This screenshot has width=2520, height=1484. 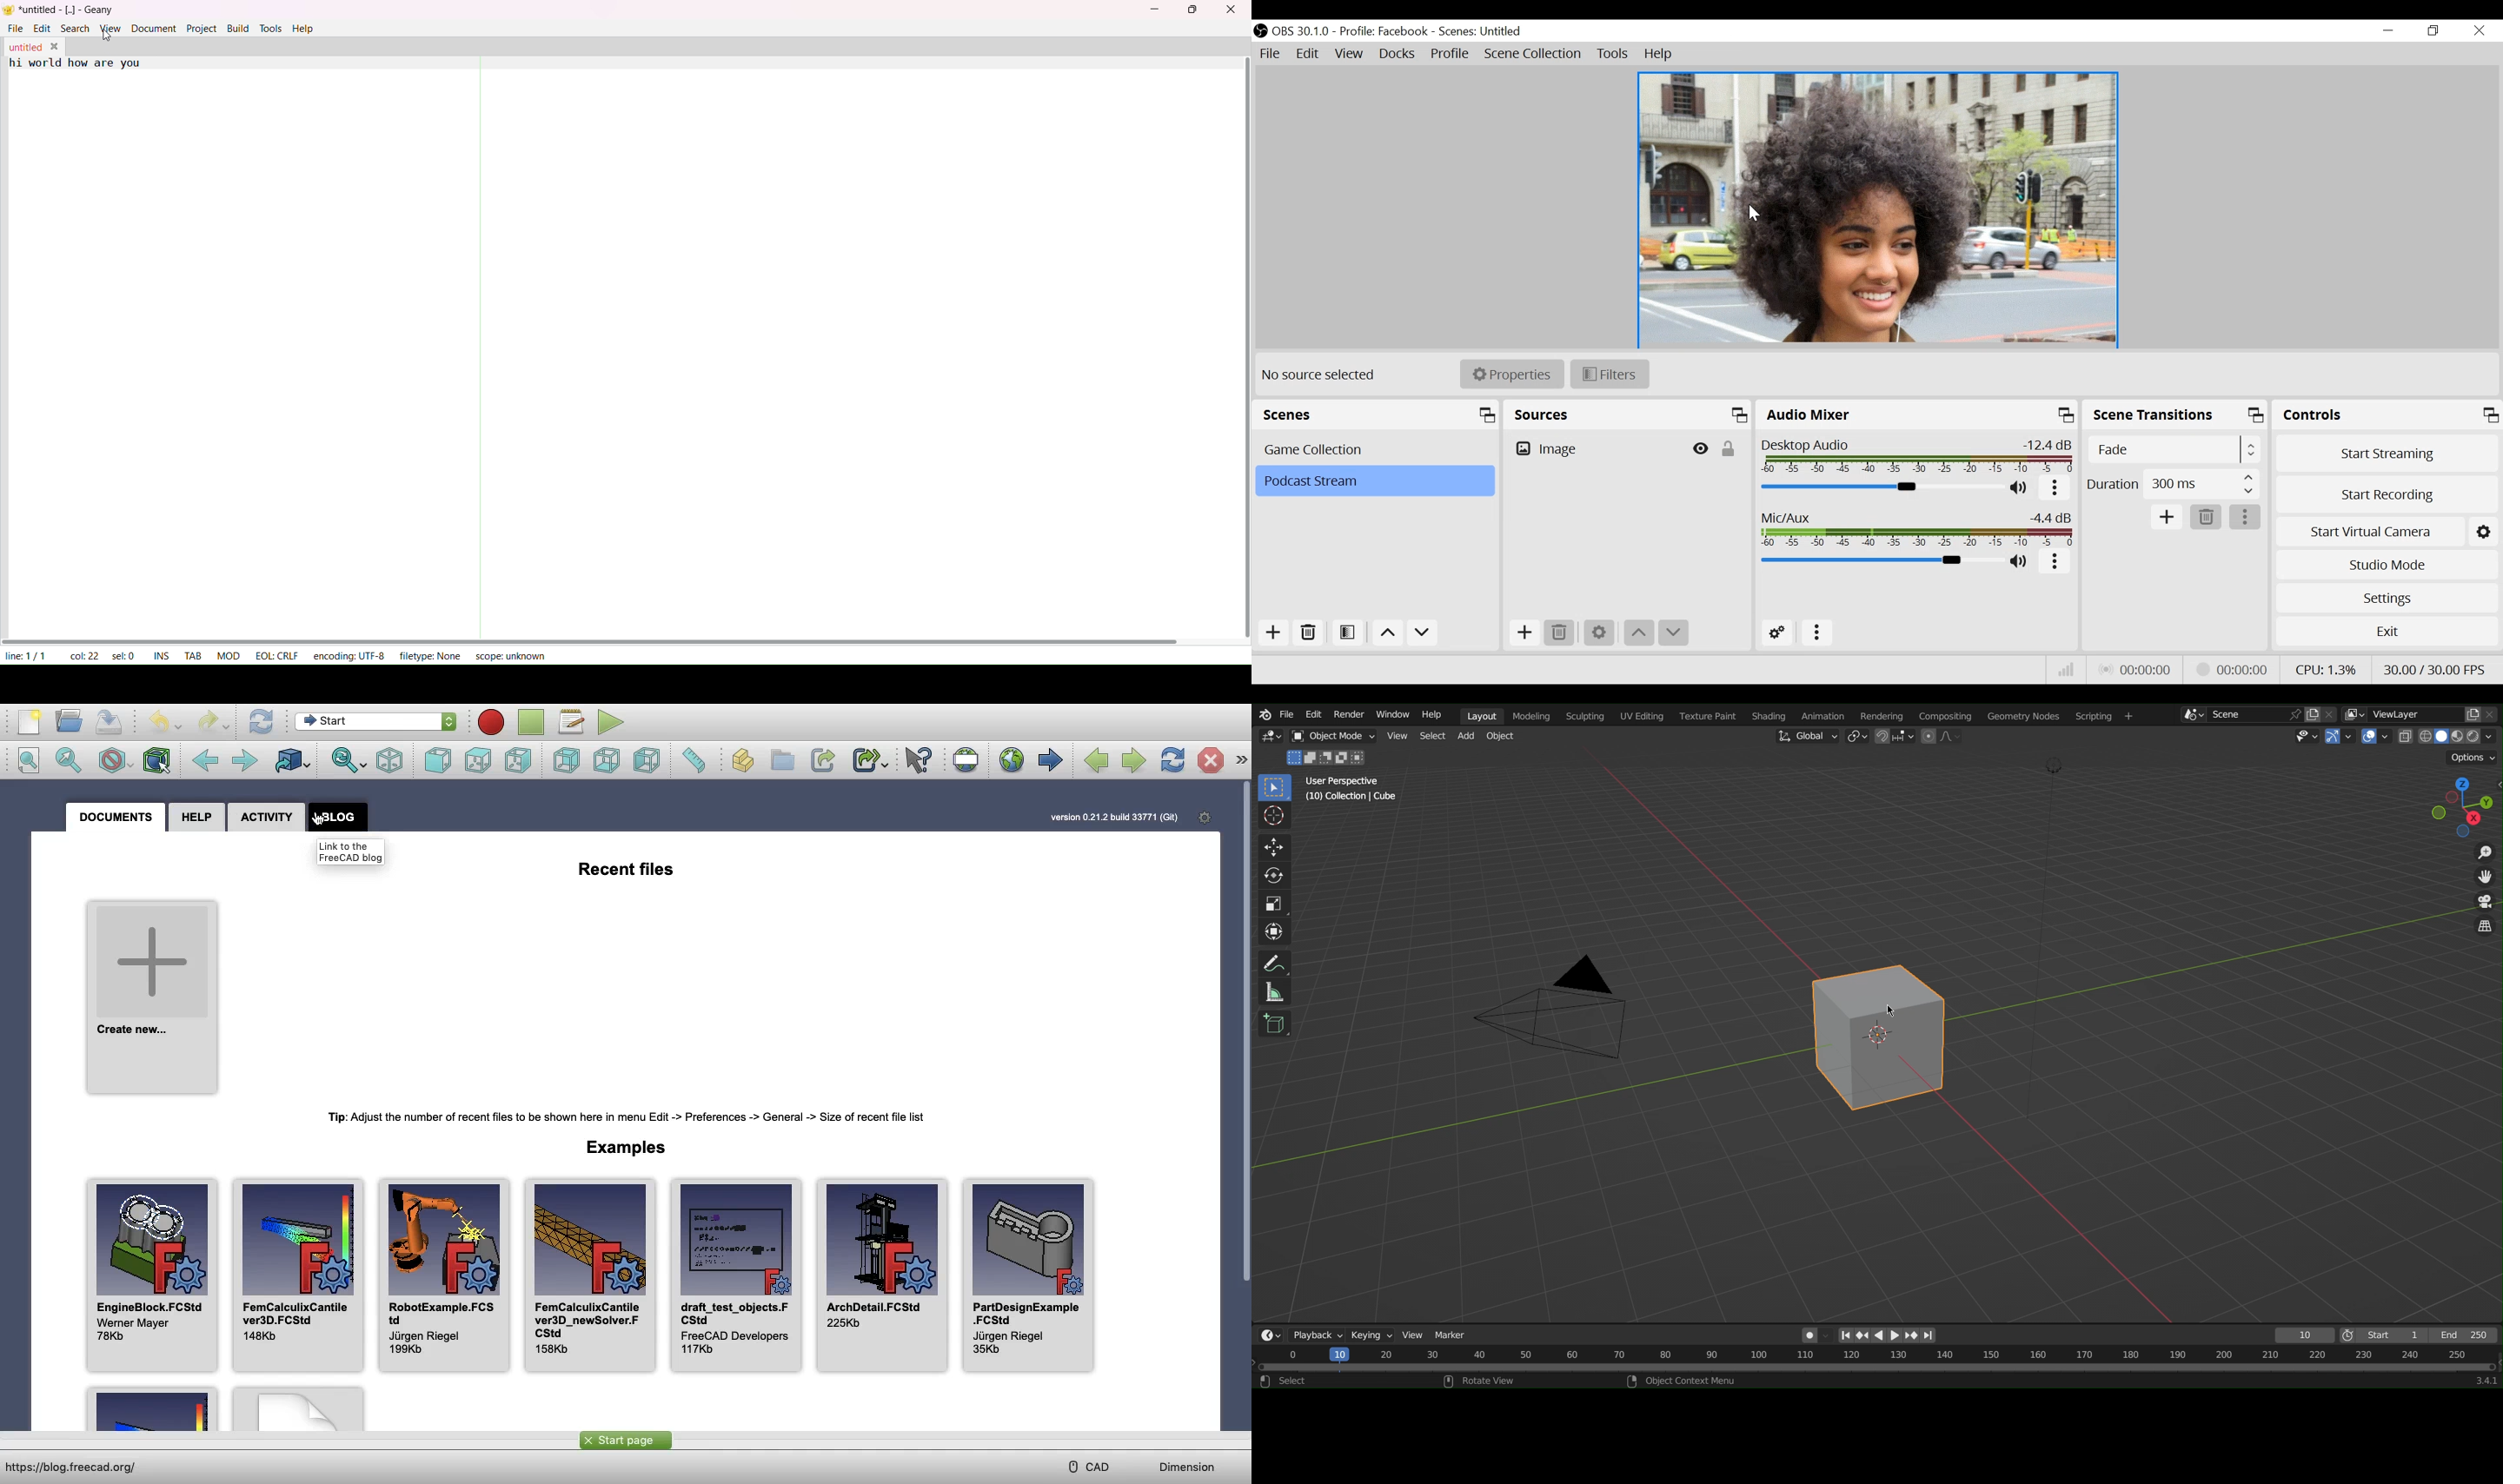 I want to click on Mic/Aux, so click(x=1917, y=527).